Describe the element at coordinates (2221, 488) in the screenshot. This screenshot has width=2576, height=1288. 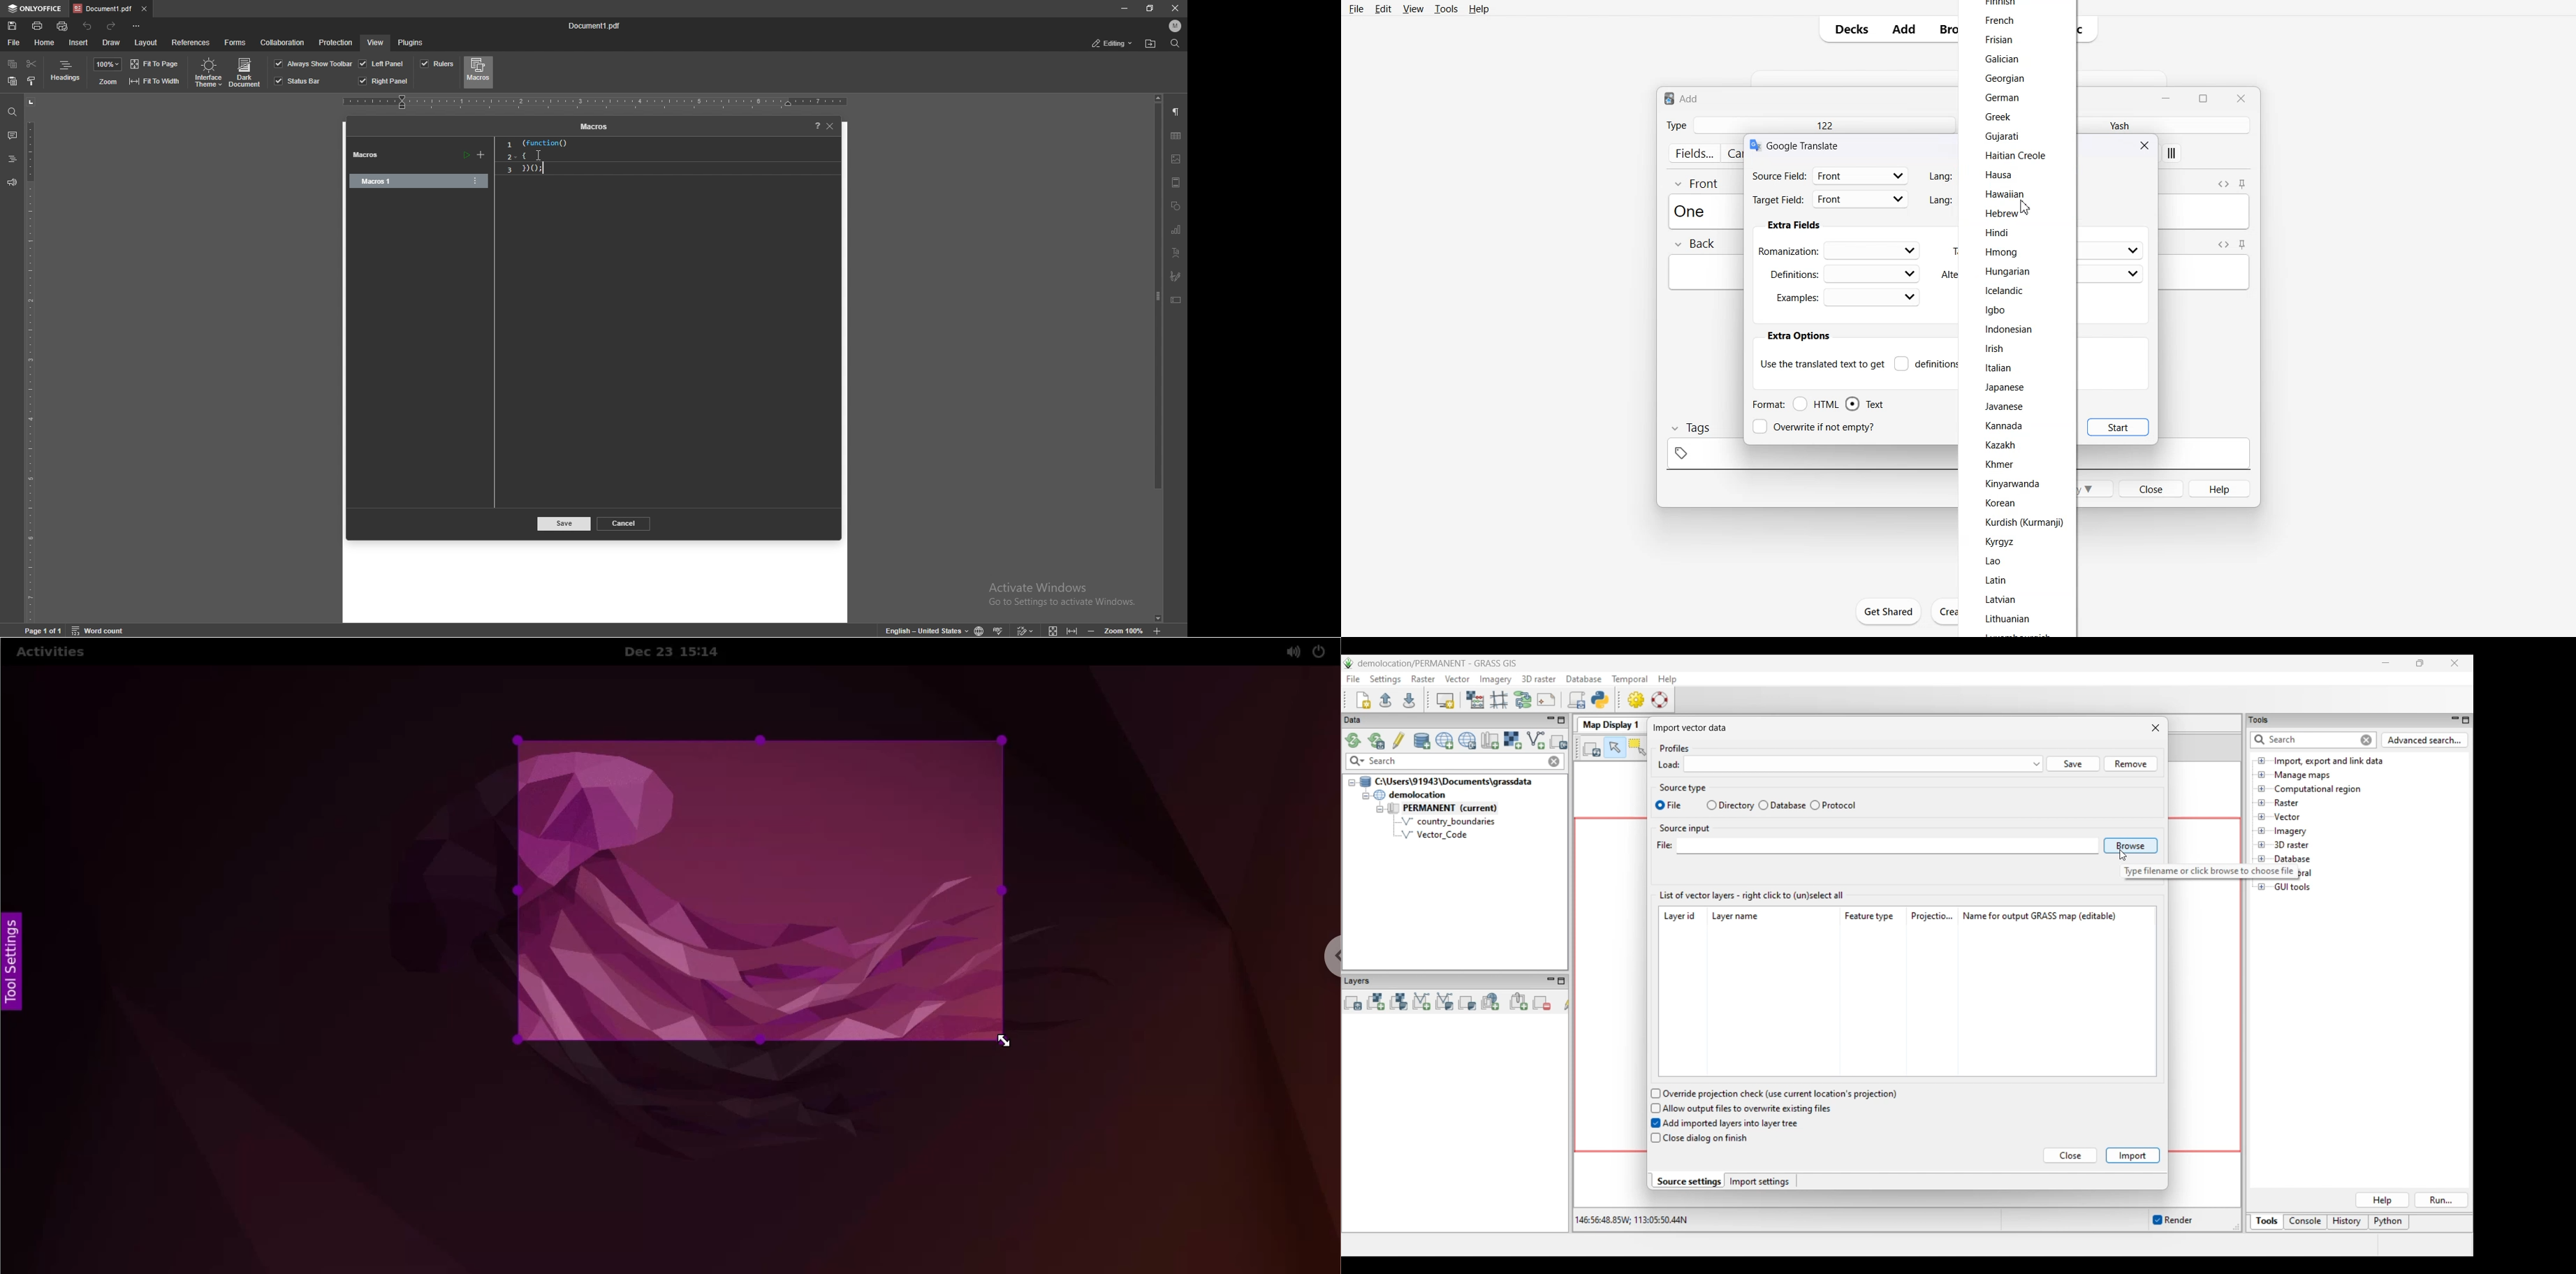
I see `Help` at that location.